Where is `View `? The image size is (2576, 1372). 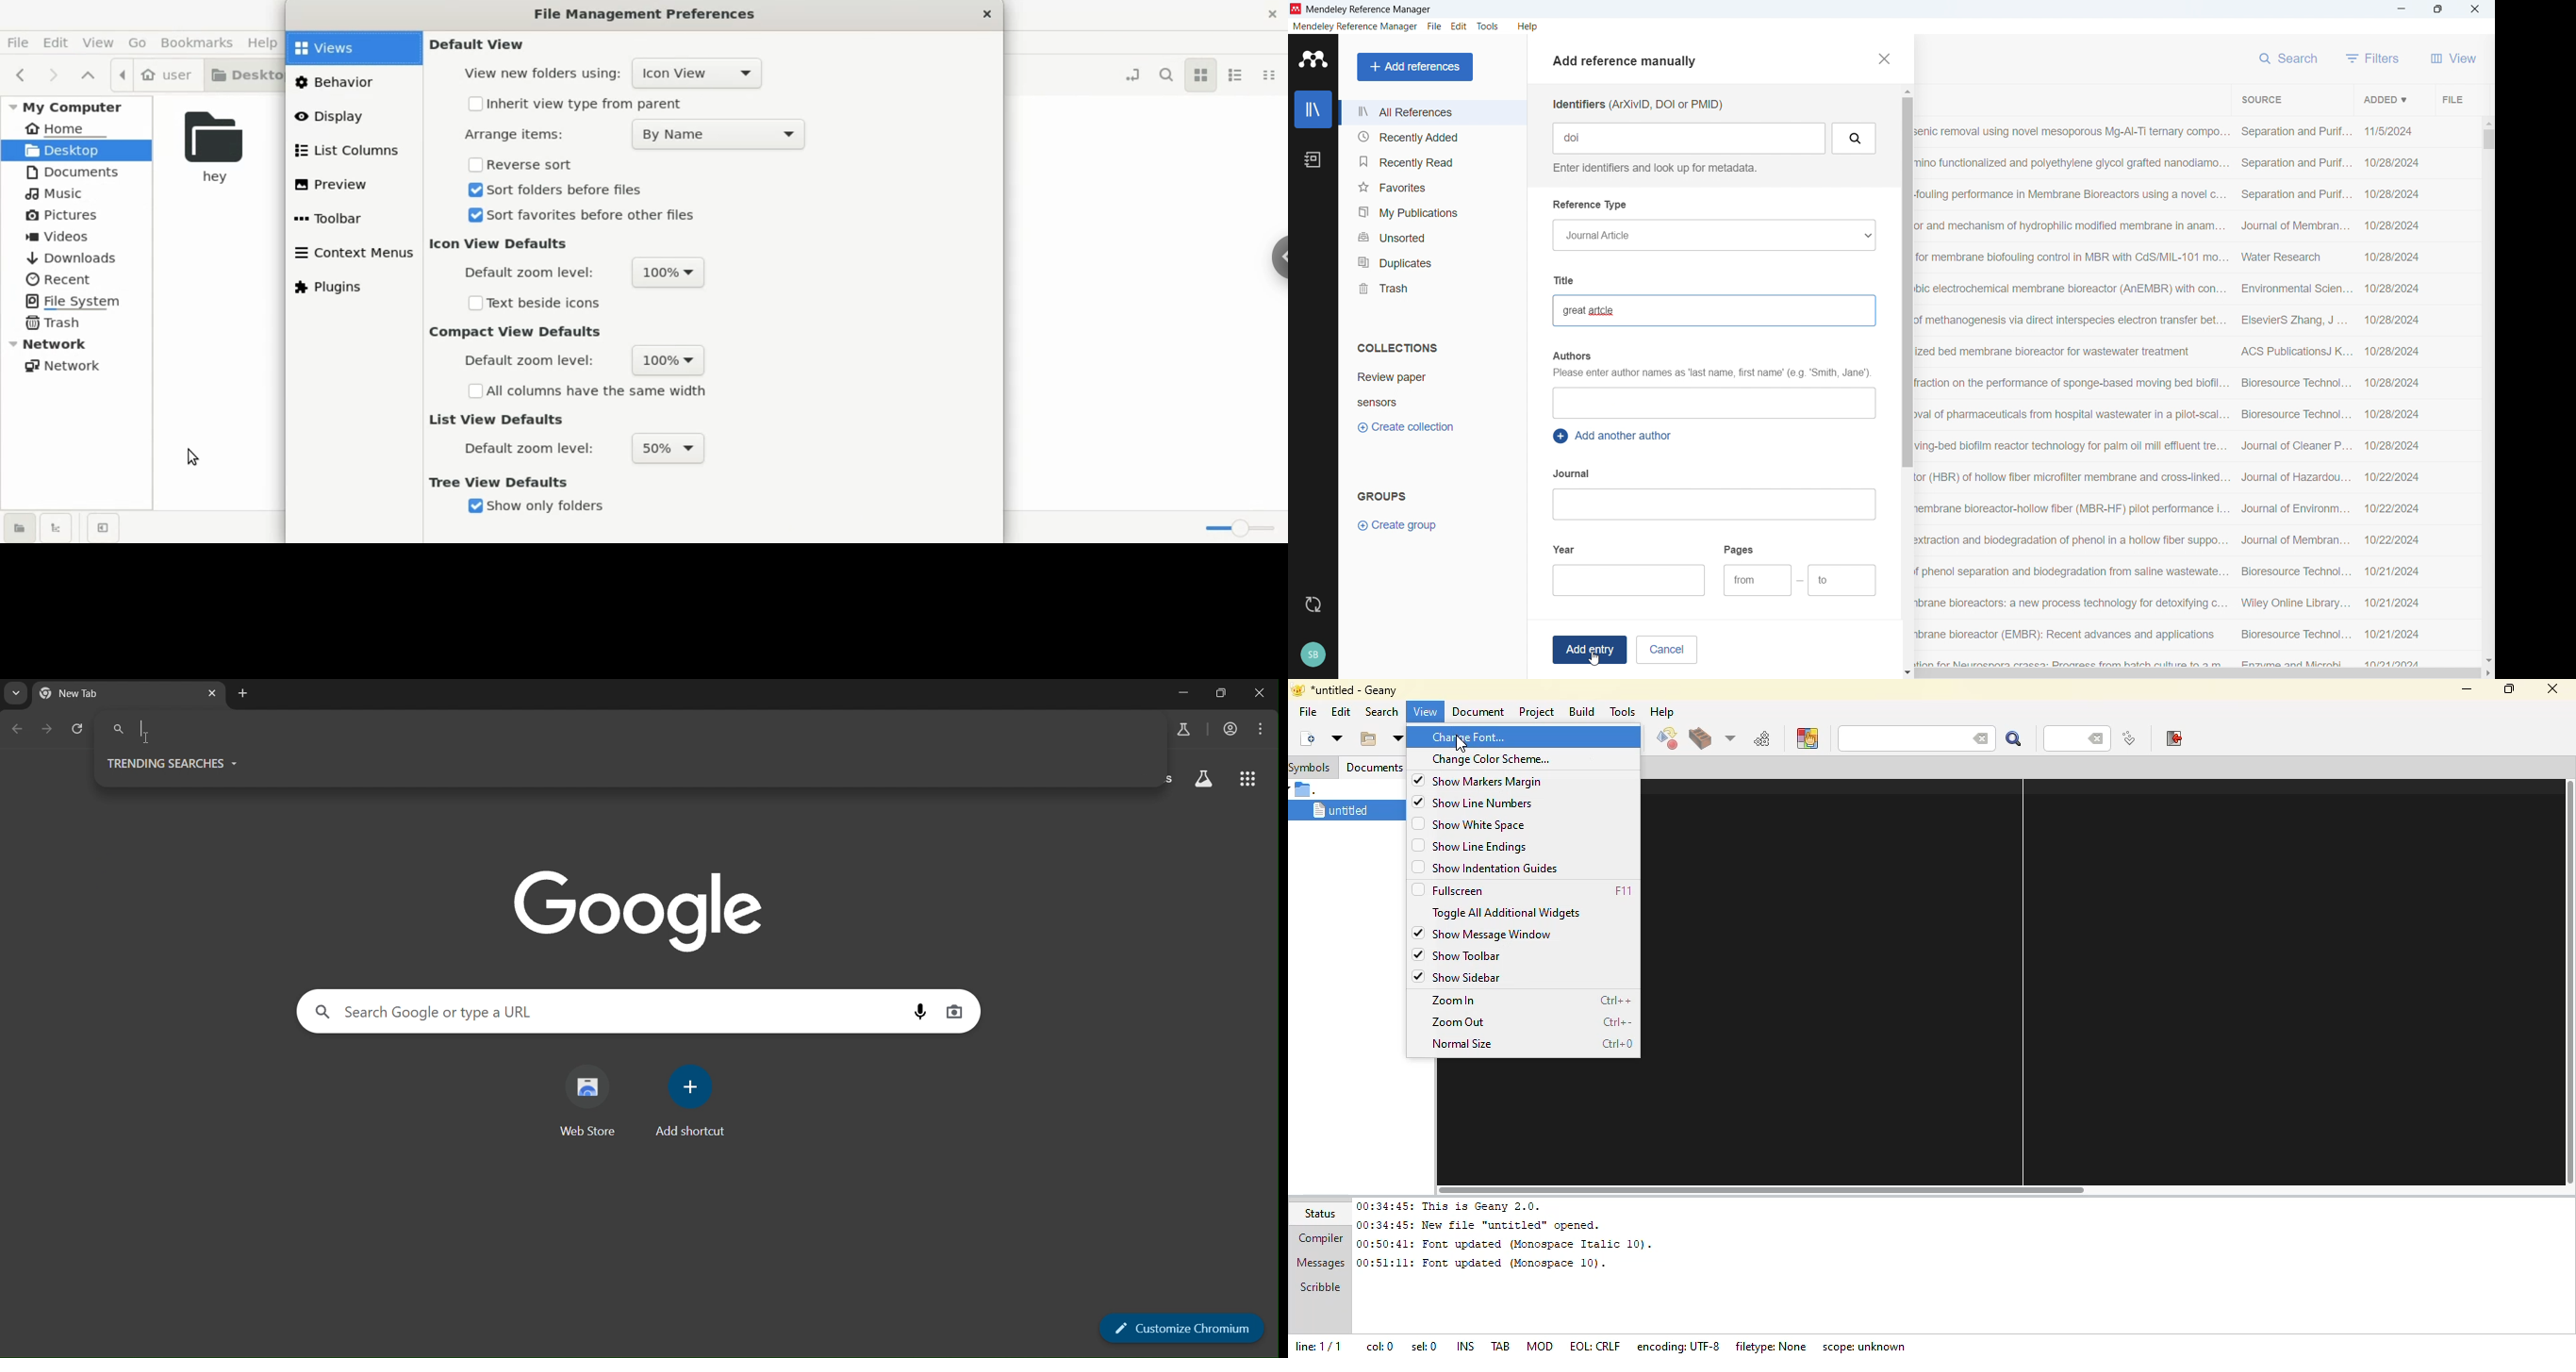 View  is located at coordinates (2453, 58).